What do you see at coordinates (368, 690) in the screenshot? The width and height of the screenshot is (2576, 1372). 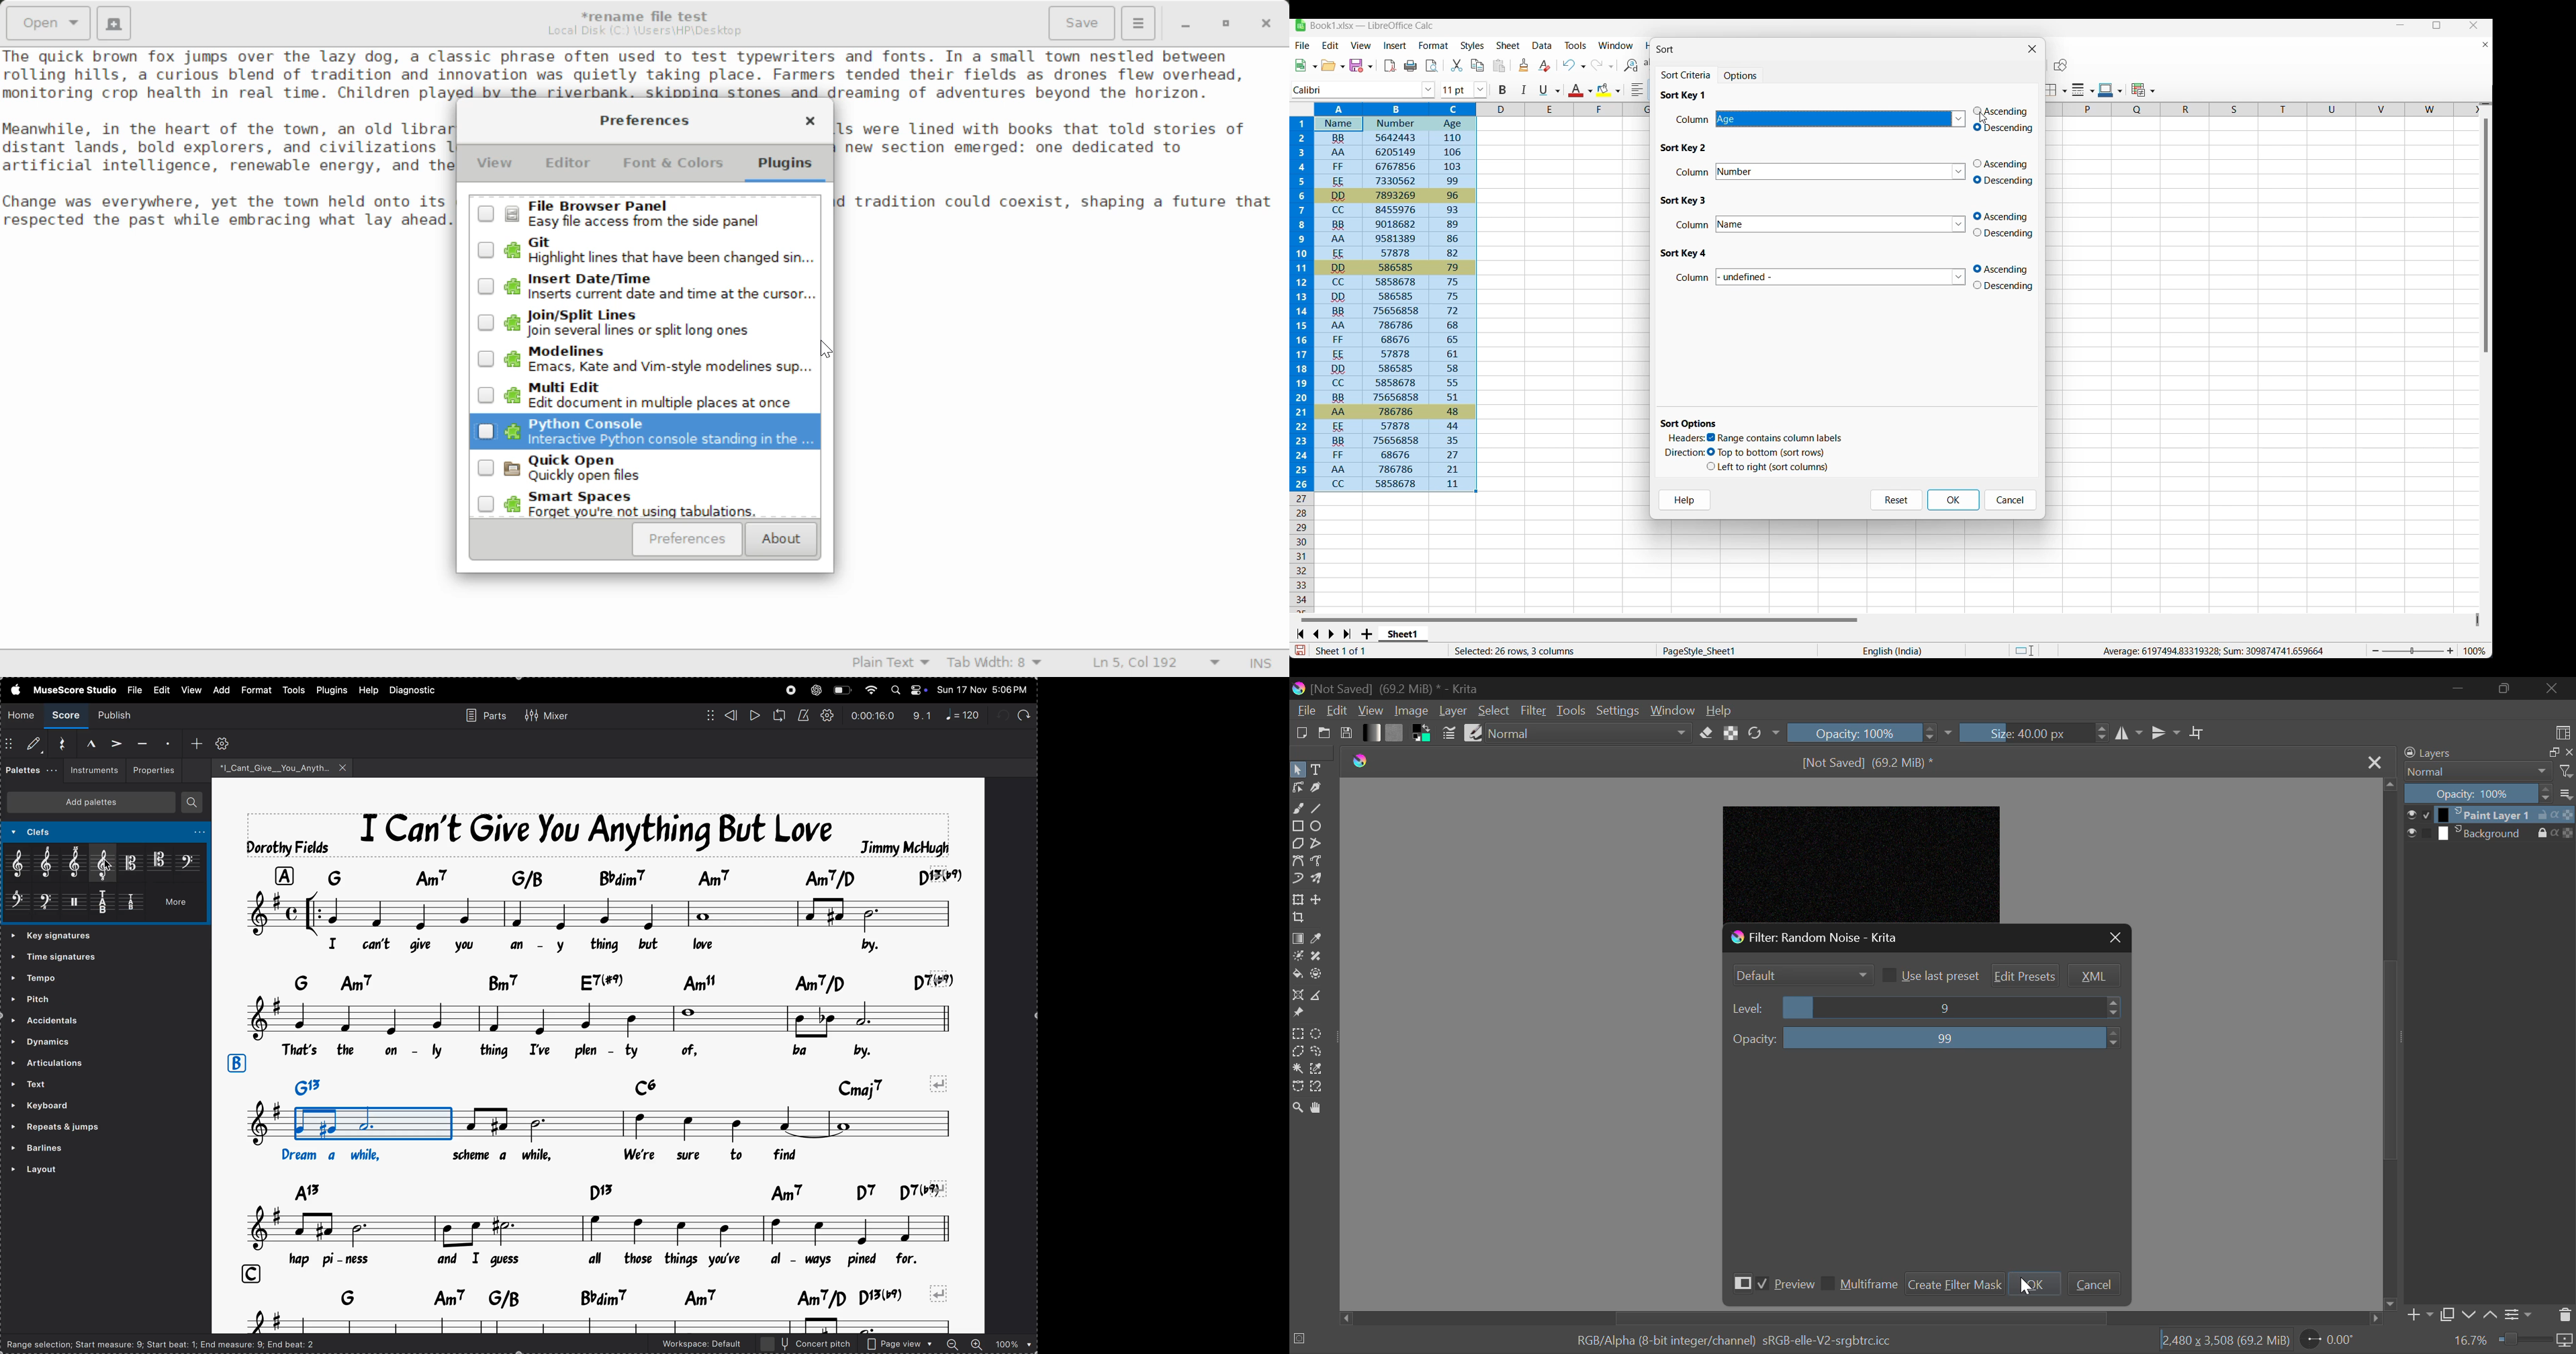 I see `help` at bounding box center [368, 690].